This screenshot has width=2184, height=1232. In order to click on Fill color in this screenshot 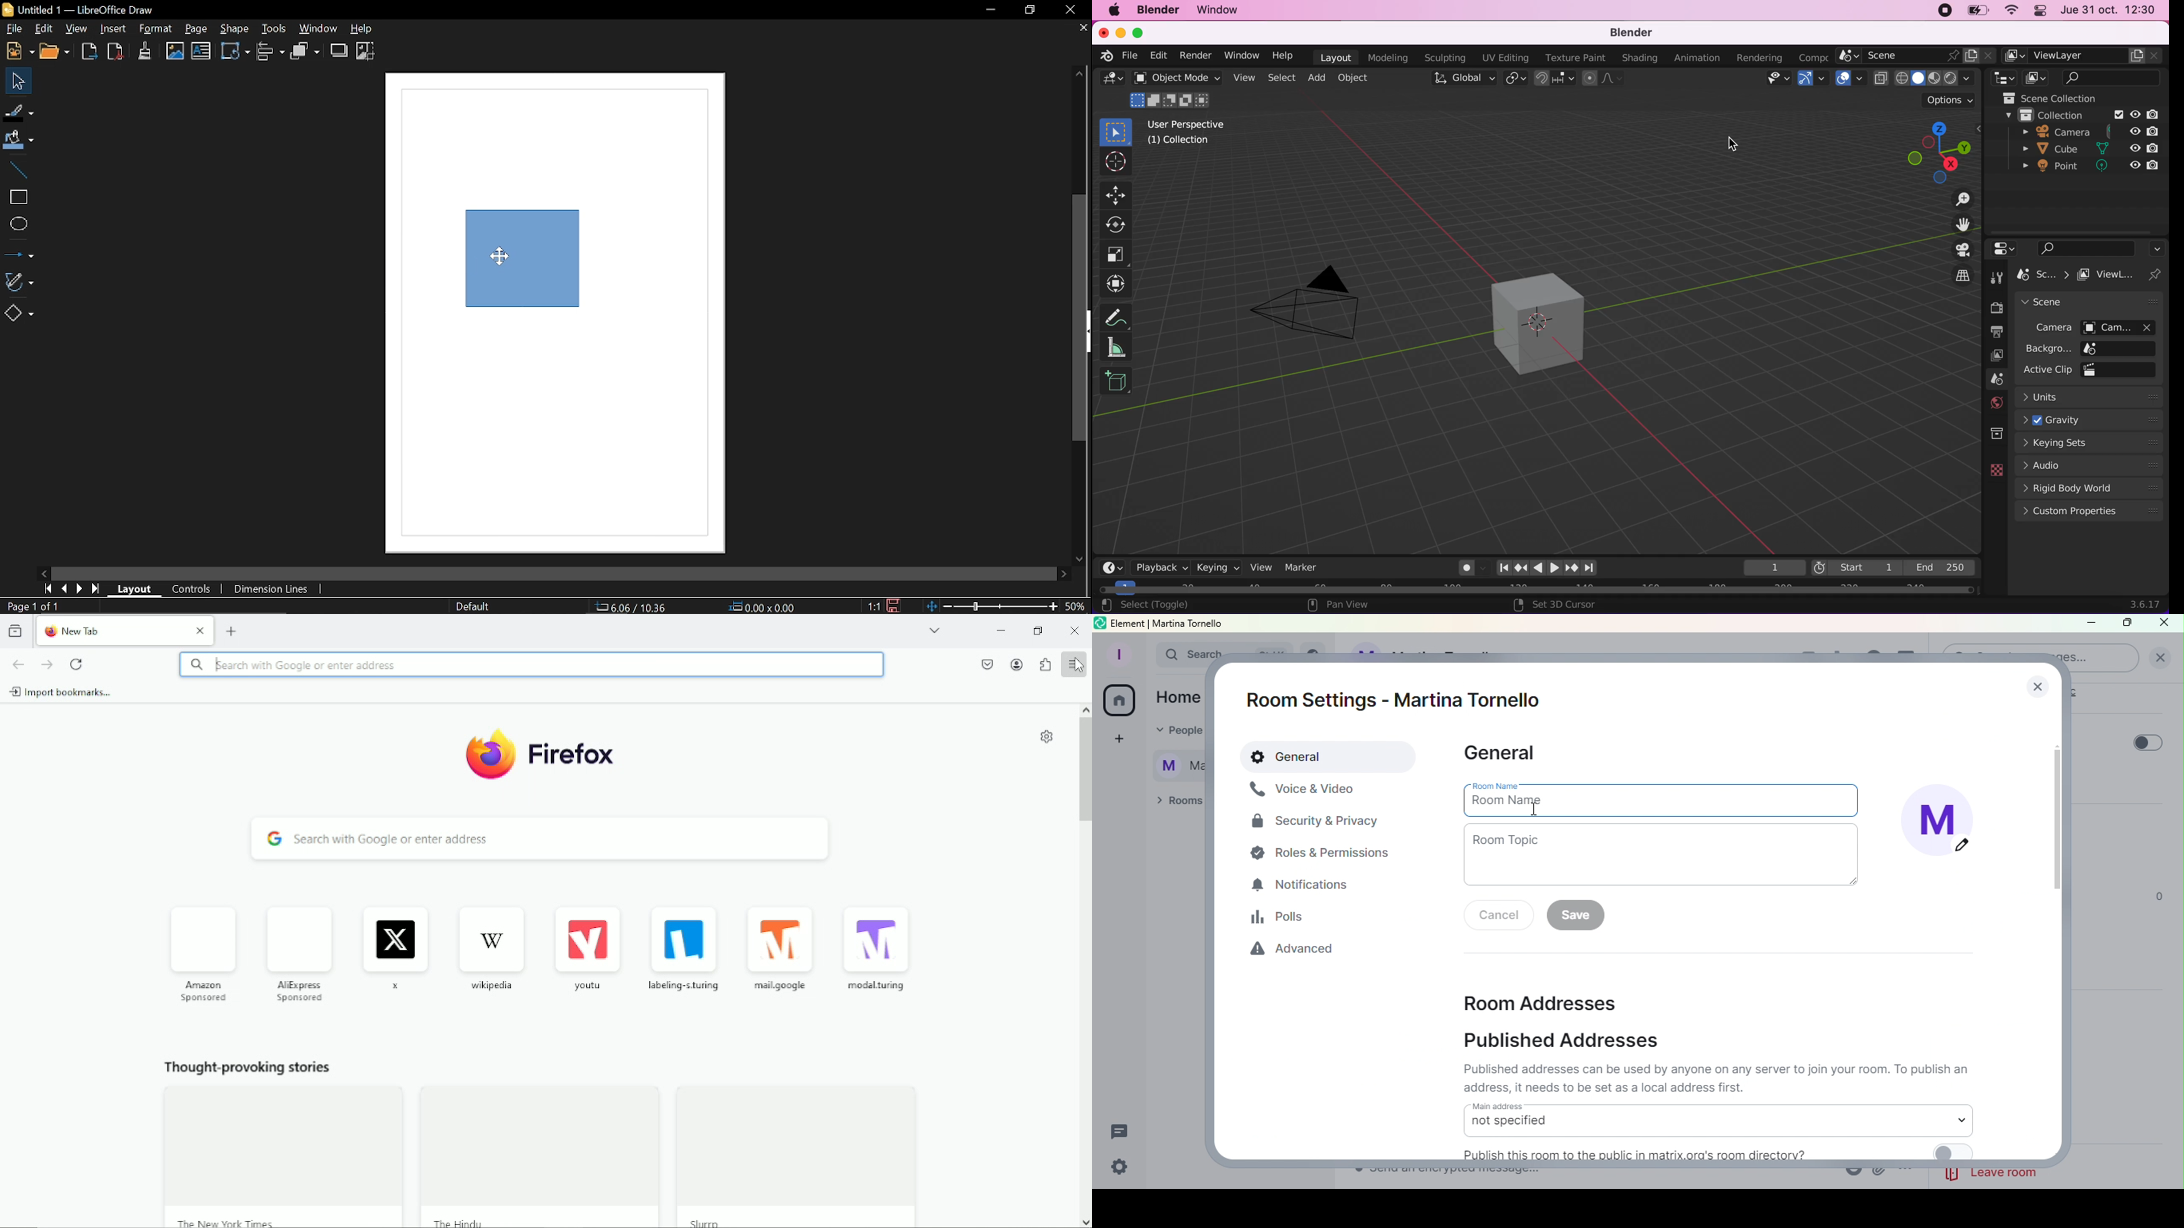, I will do `click(21, 137)`.